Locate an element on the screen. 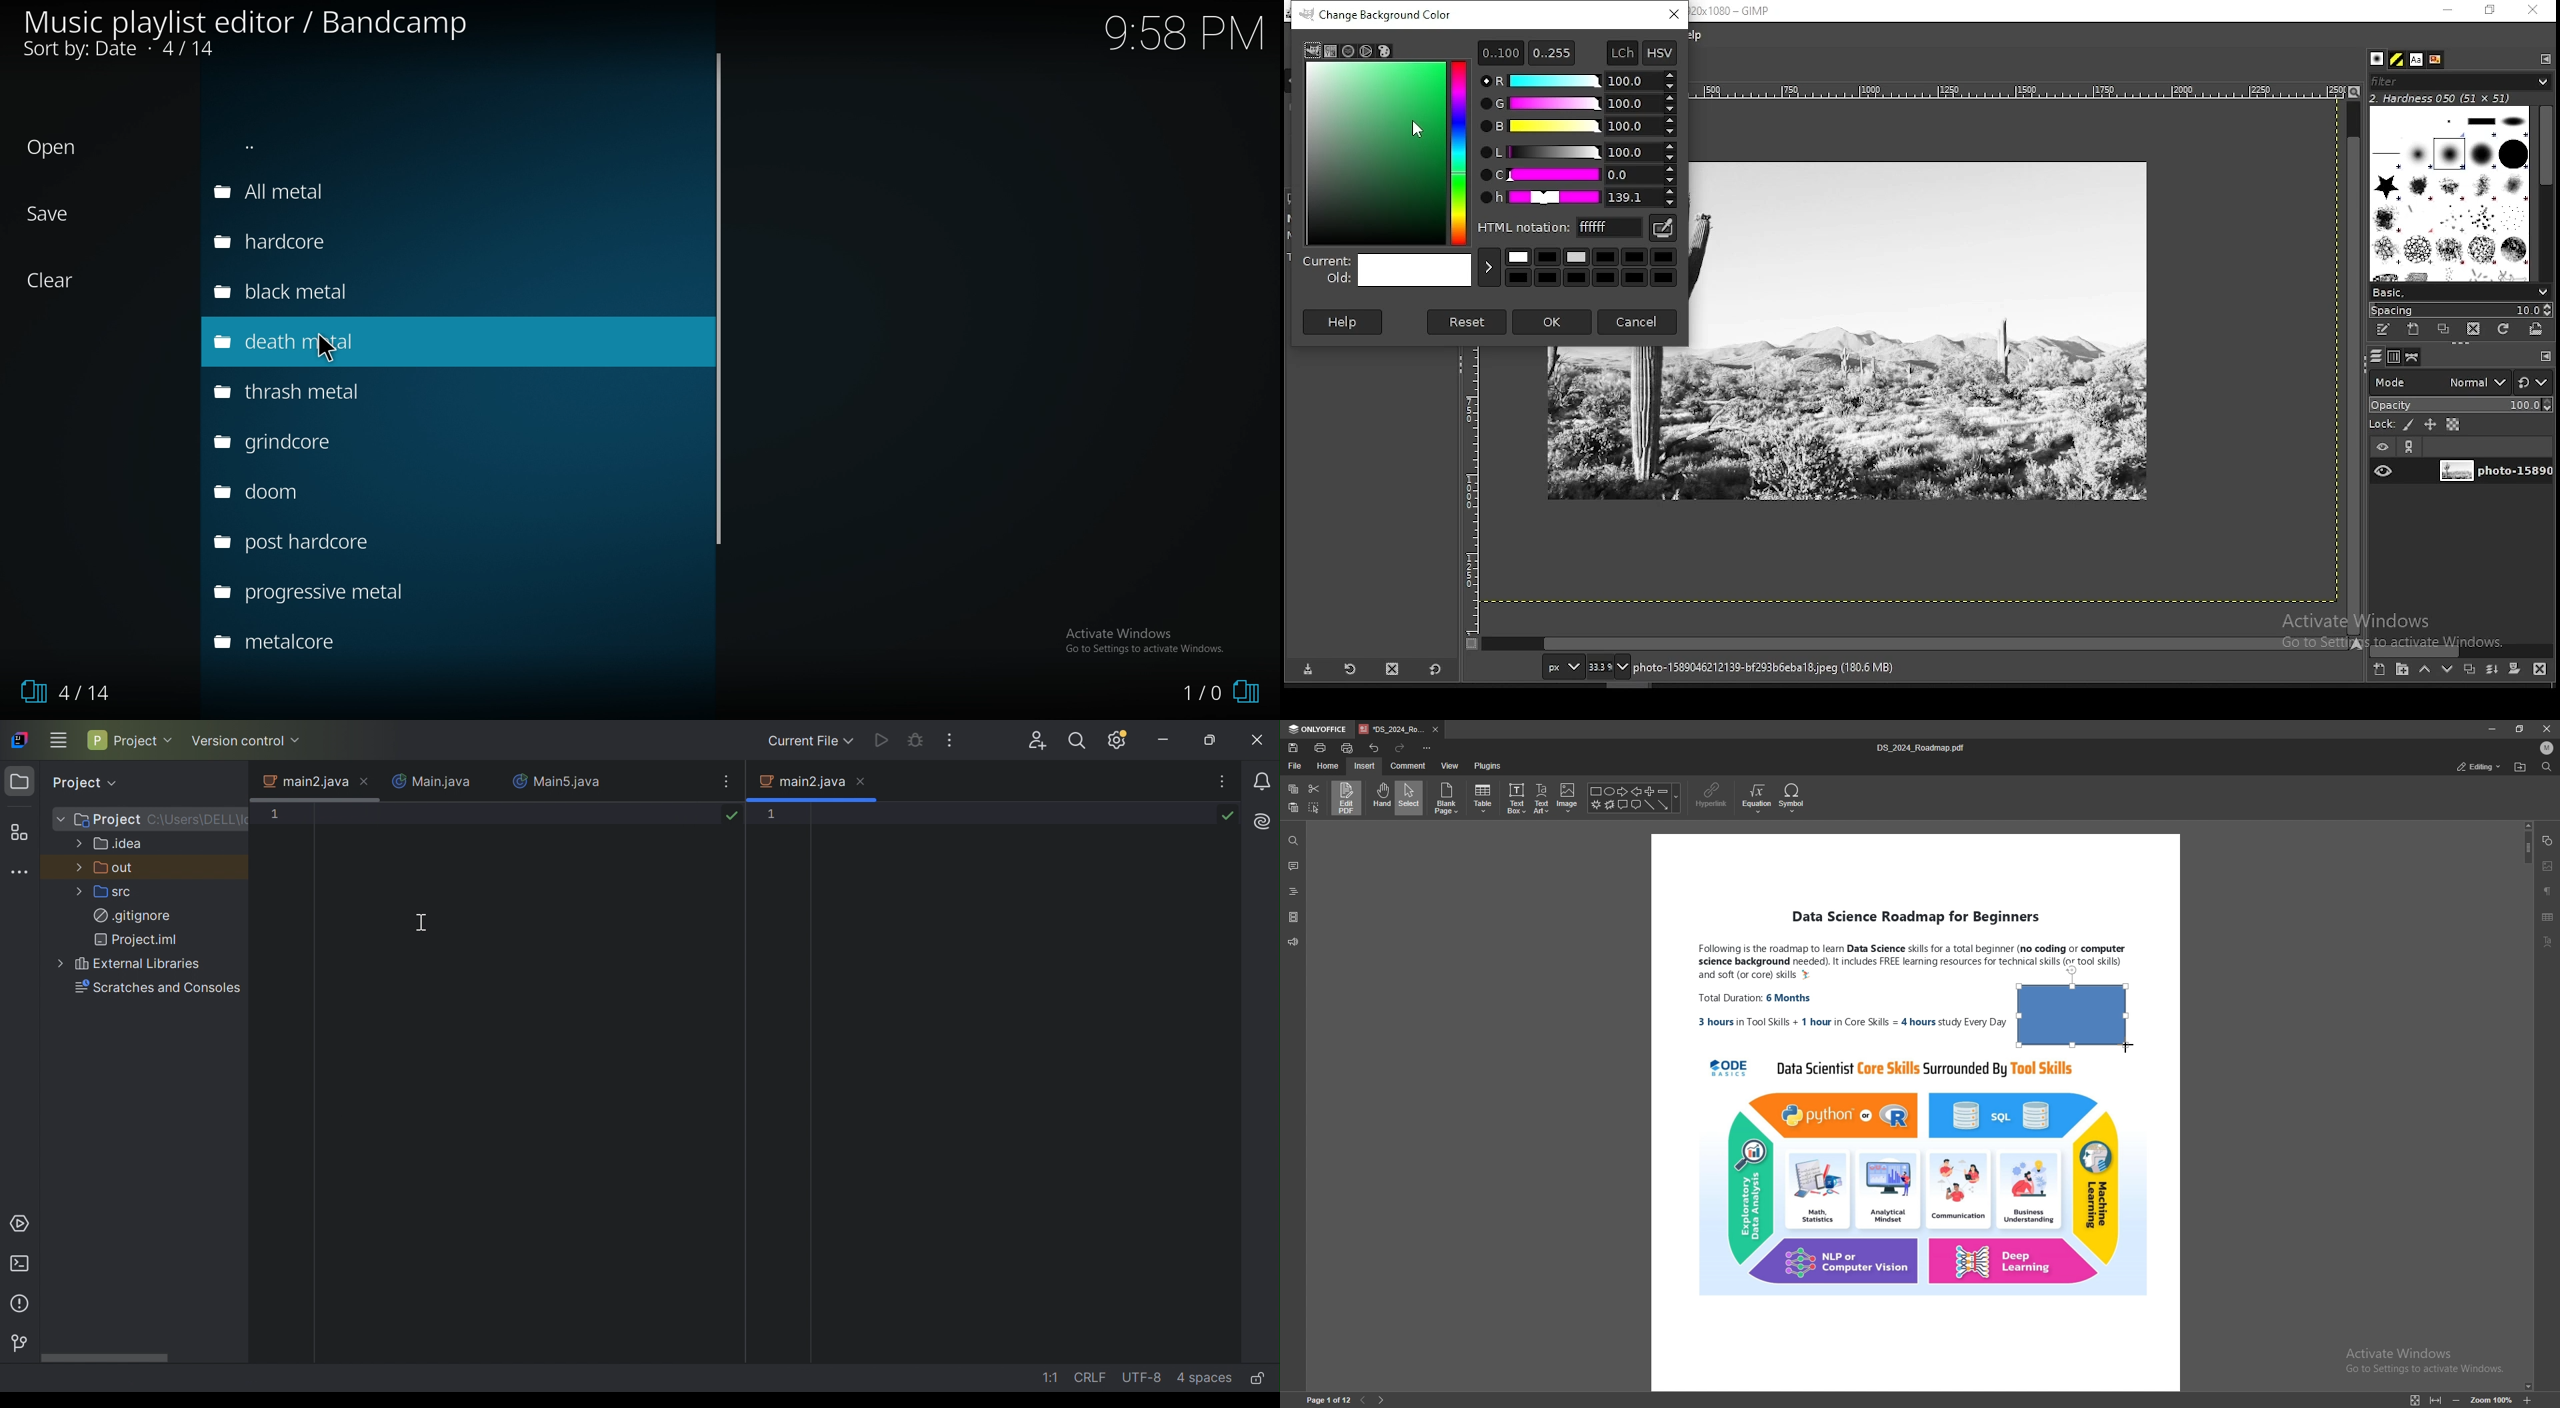 The width and height of the screenshot is (2576, 1428). page 1 of 12 is located at coordinates (1324, 1399).